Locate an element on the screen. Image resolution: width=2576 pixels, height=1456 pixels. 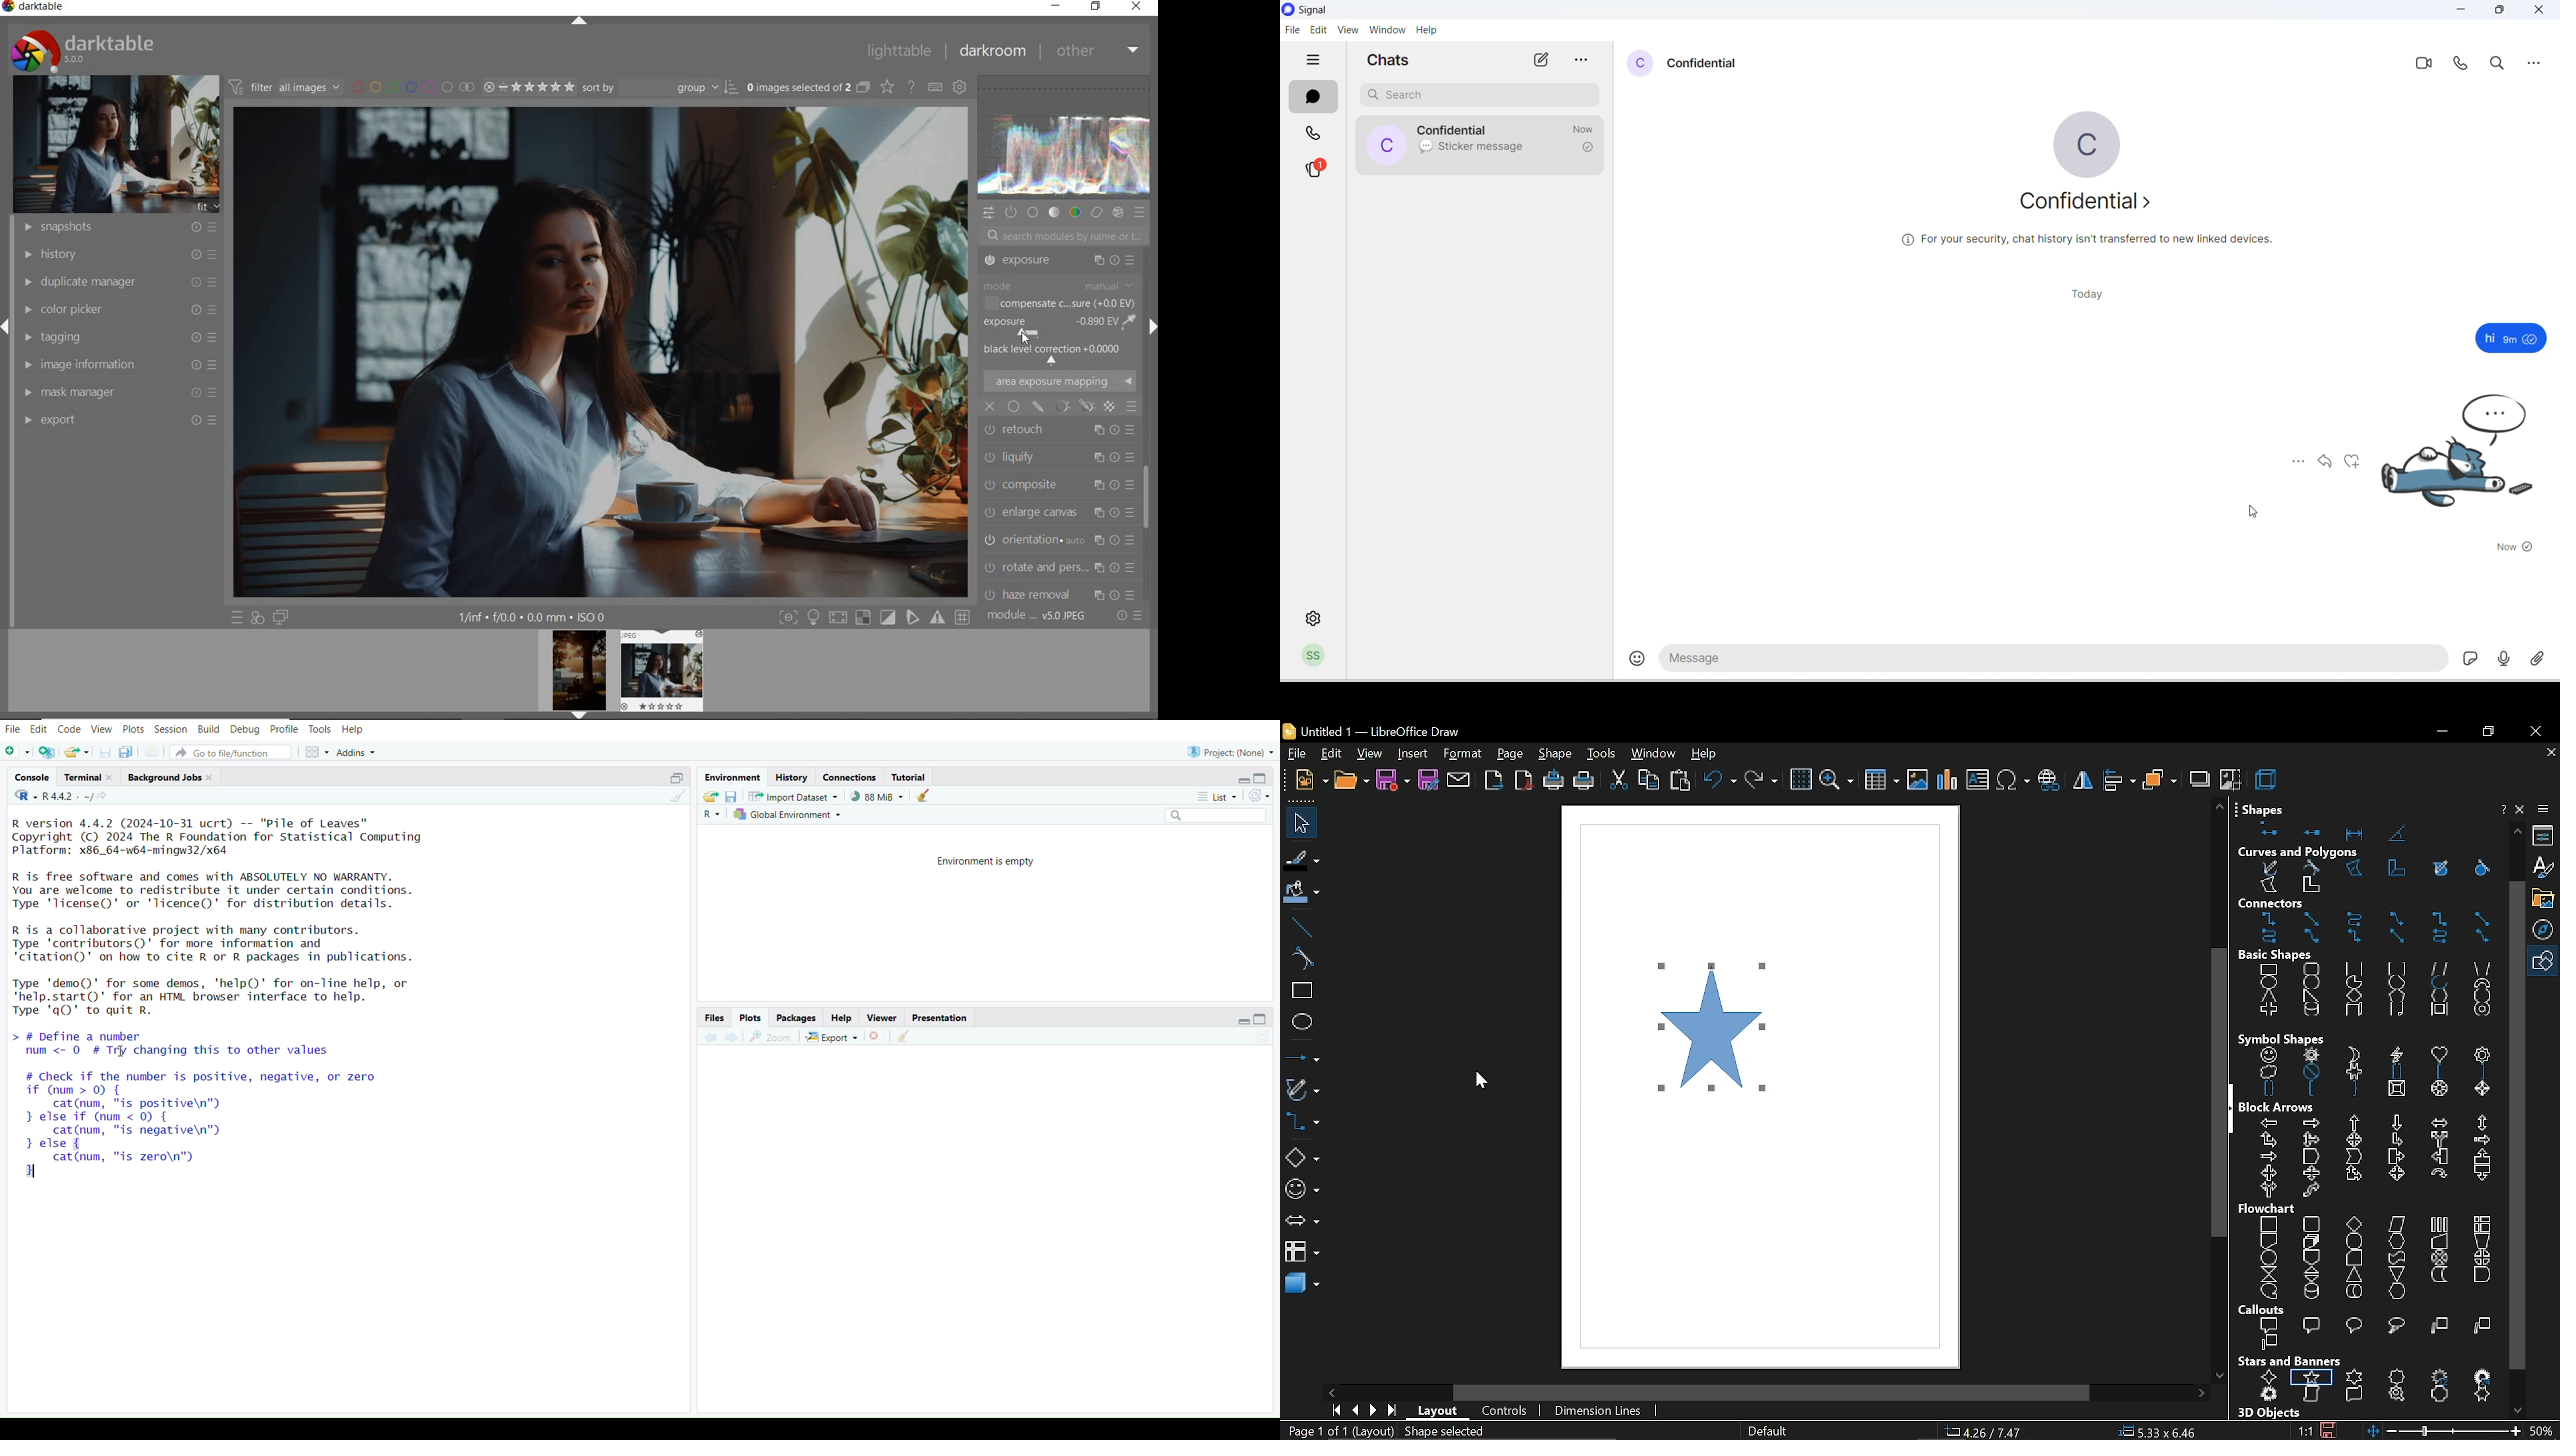
clear objects is located at coordinates (925, 797).